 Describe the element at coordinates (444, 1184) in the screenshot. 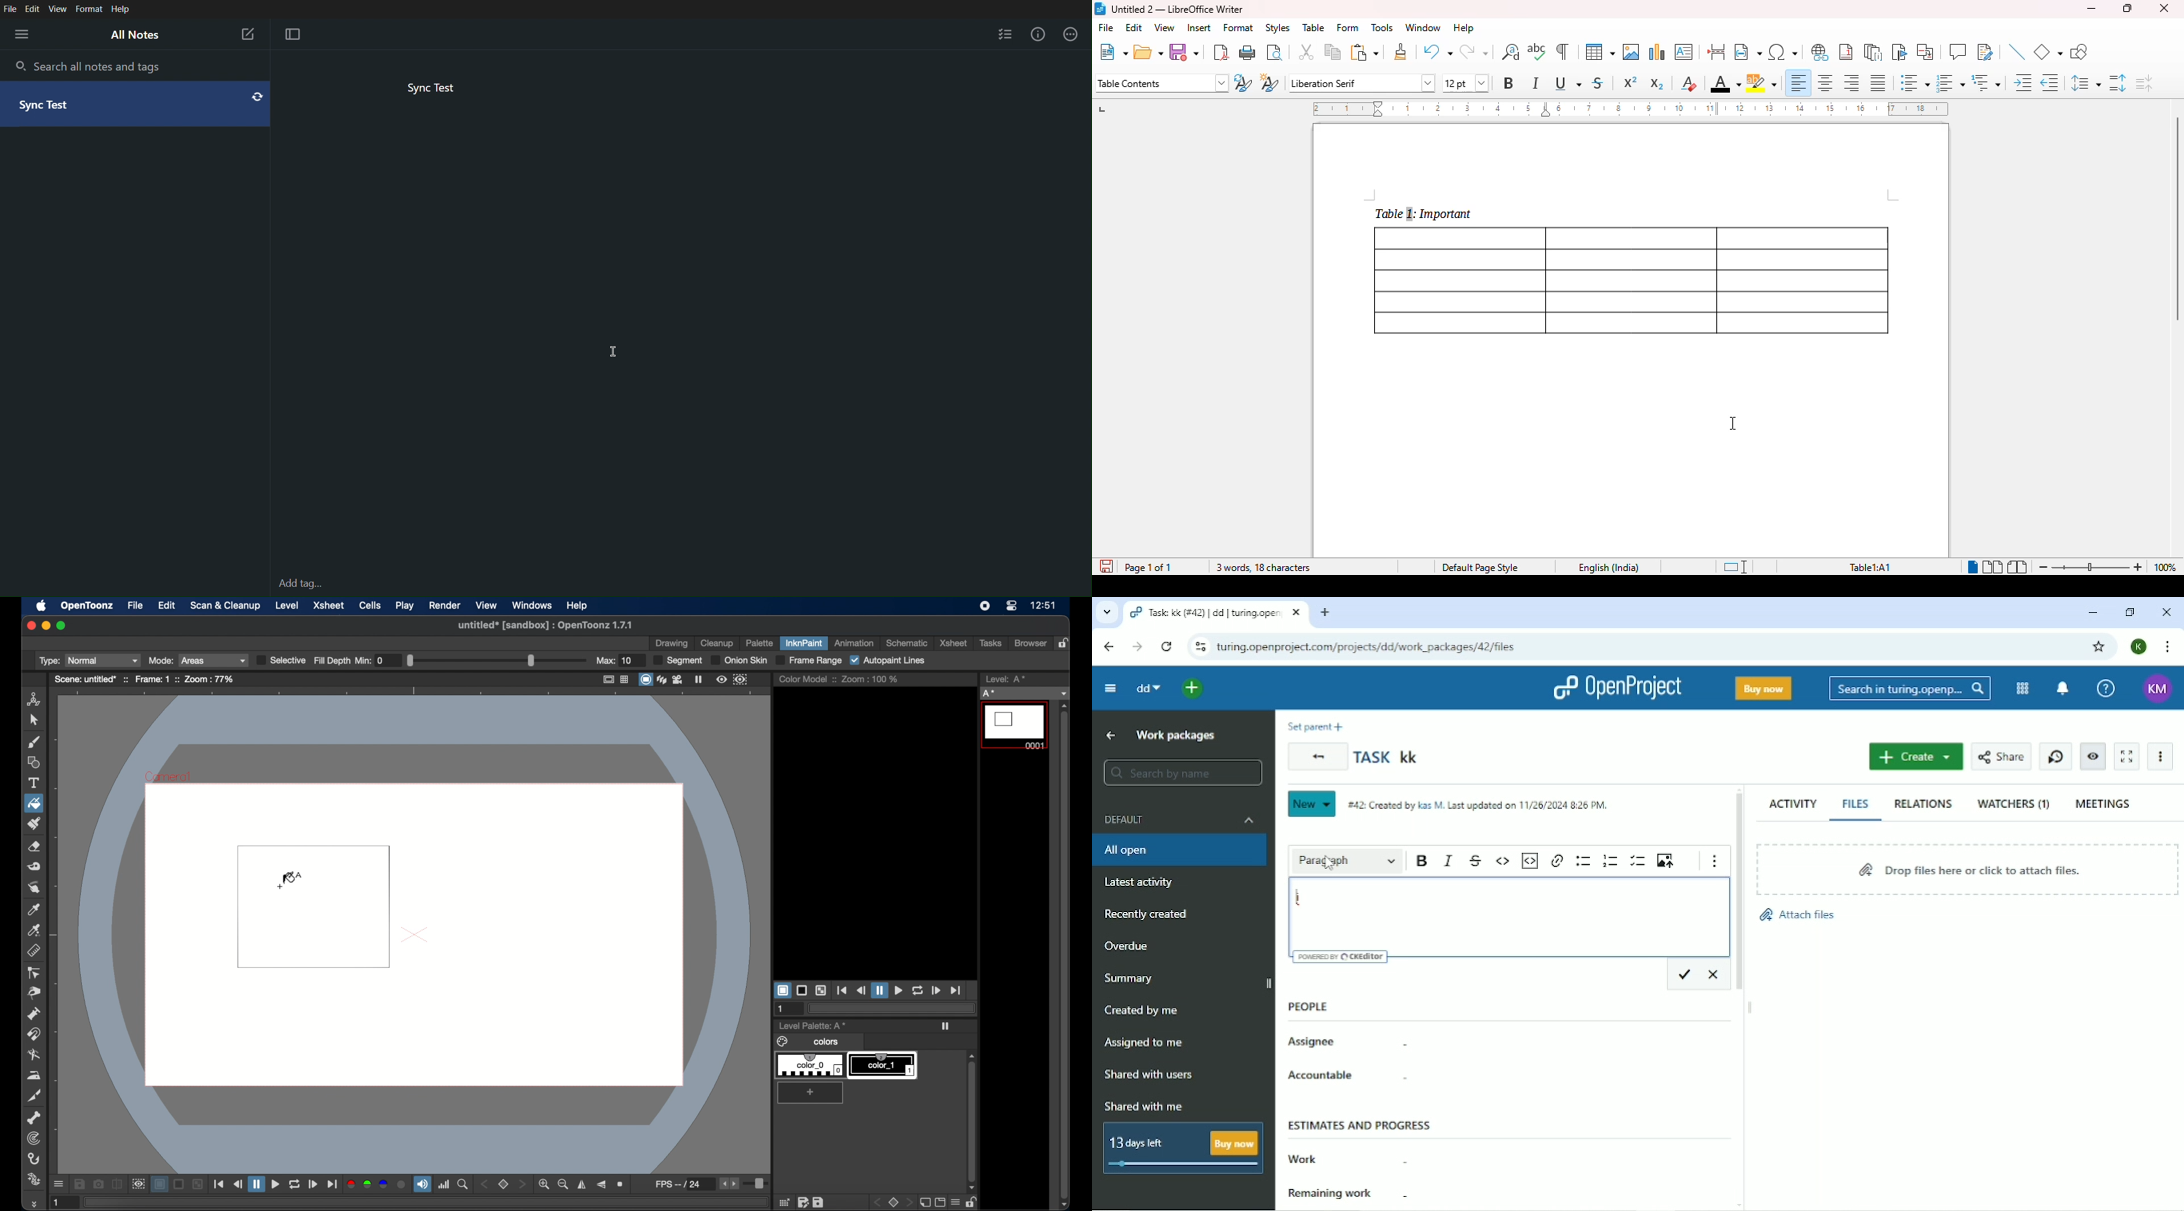

I see `histogram` at that location.